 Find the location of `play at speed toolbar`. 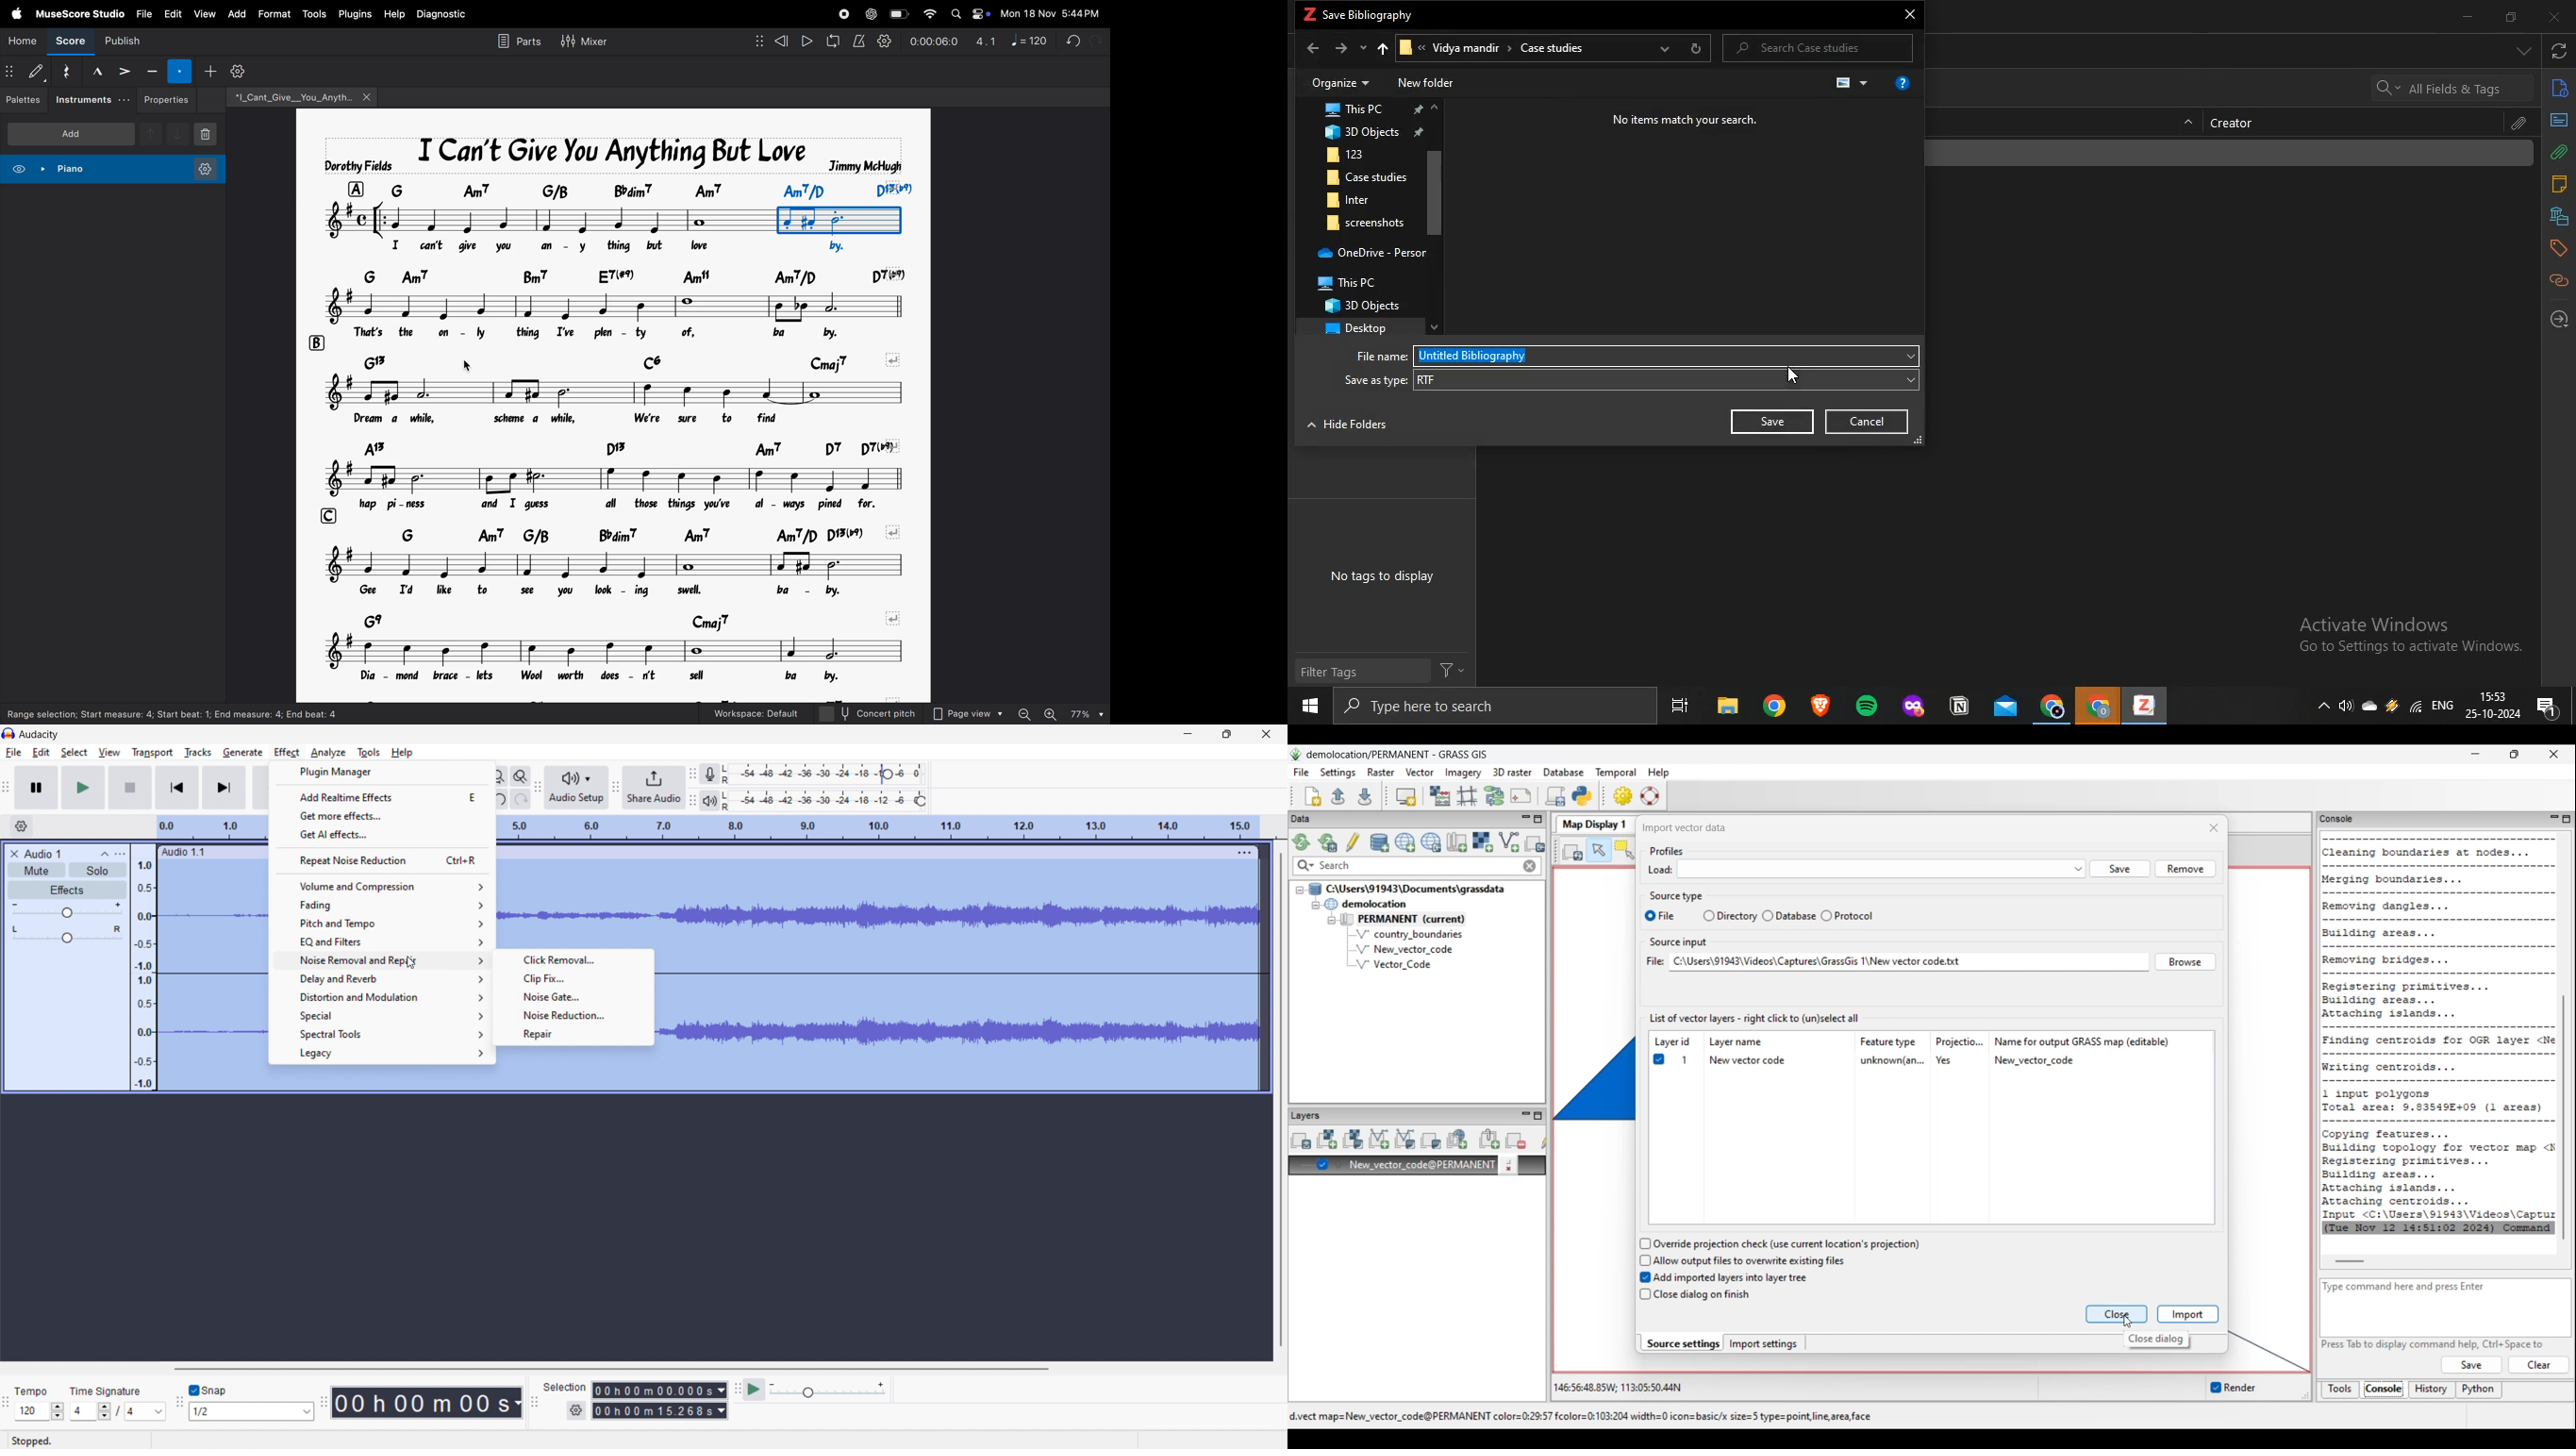

play at speed toolbar is located at coordinates (737, 1389).